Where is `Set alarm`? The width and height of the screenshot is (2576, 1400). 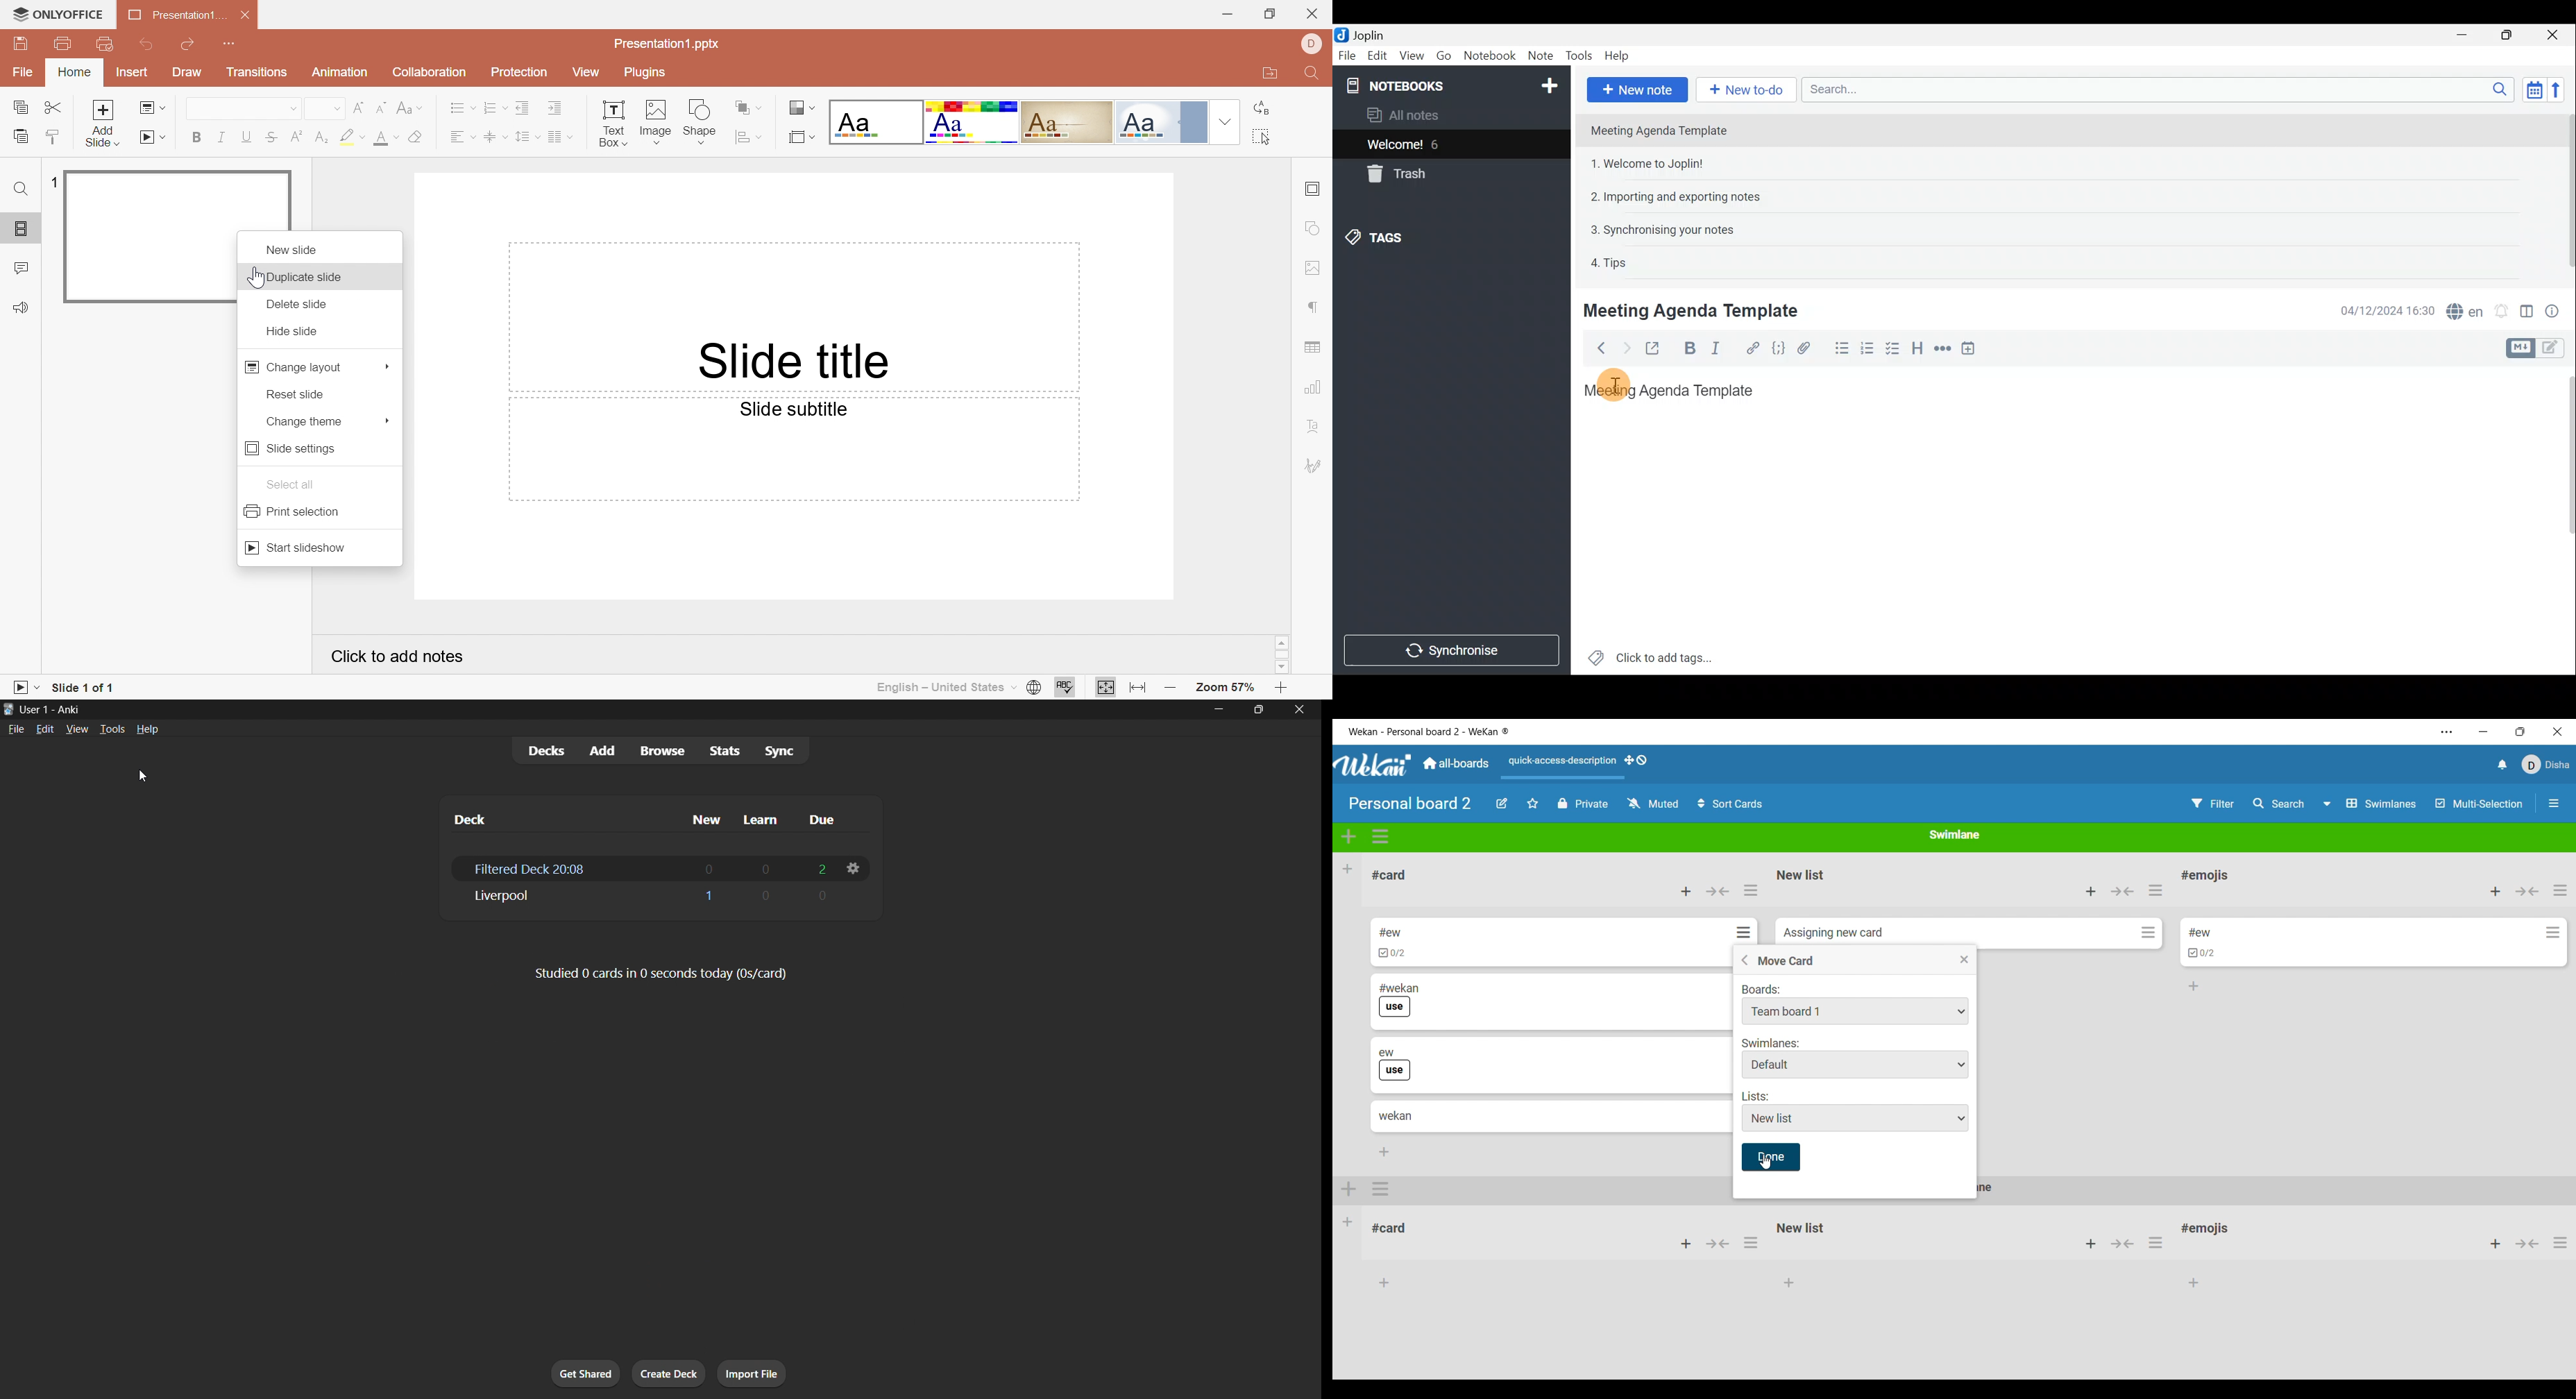 Set alarm is located at coordinates (2503, 311).